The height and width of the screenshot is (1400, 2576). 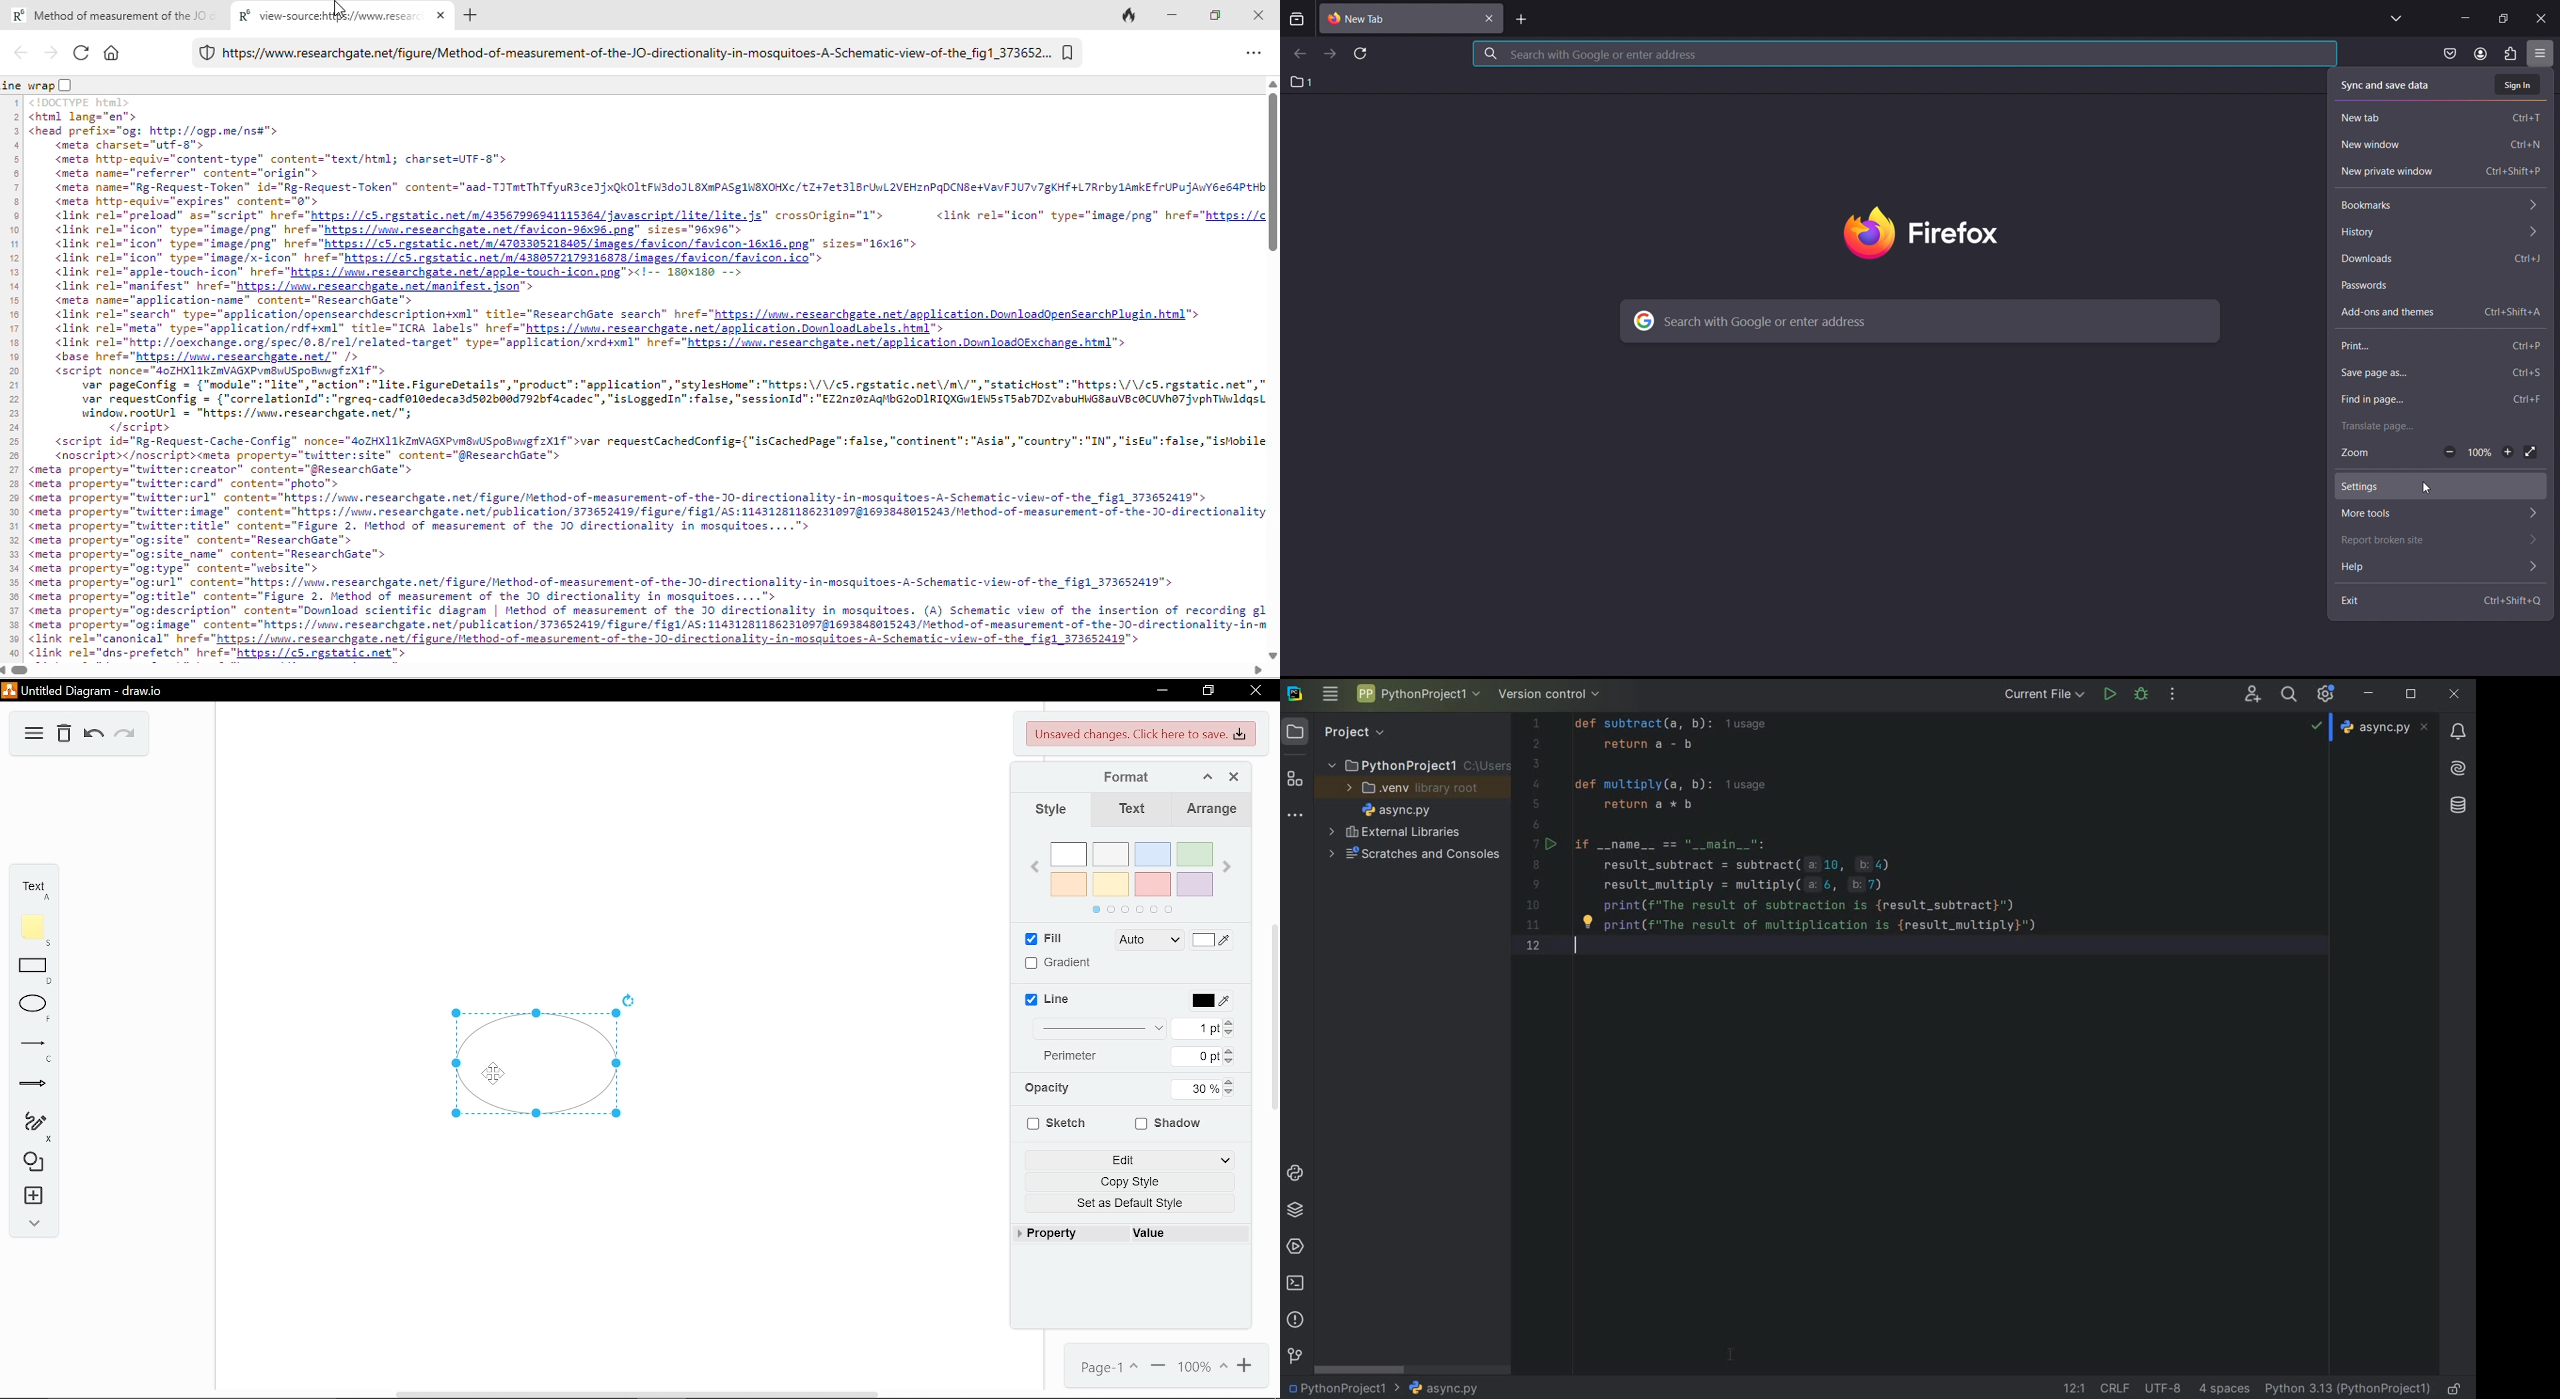 I want to click on Line, so click(x=31, y=1044).